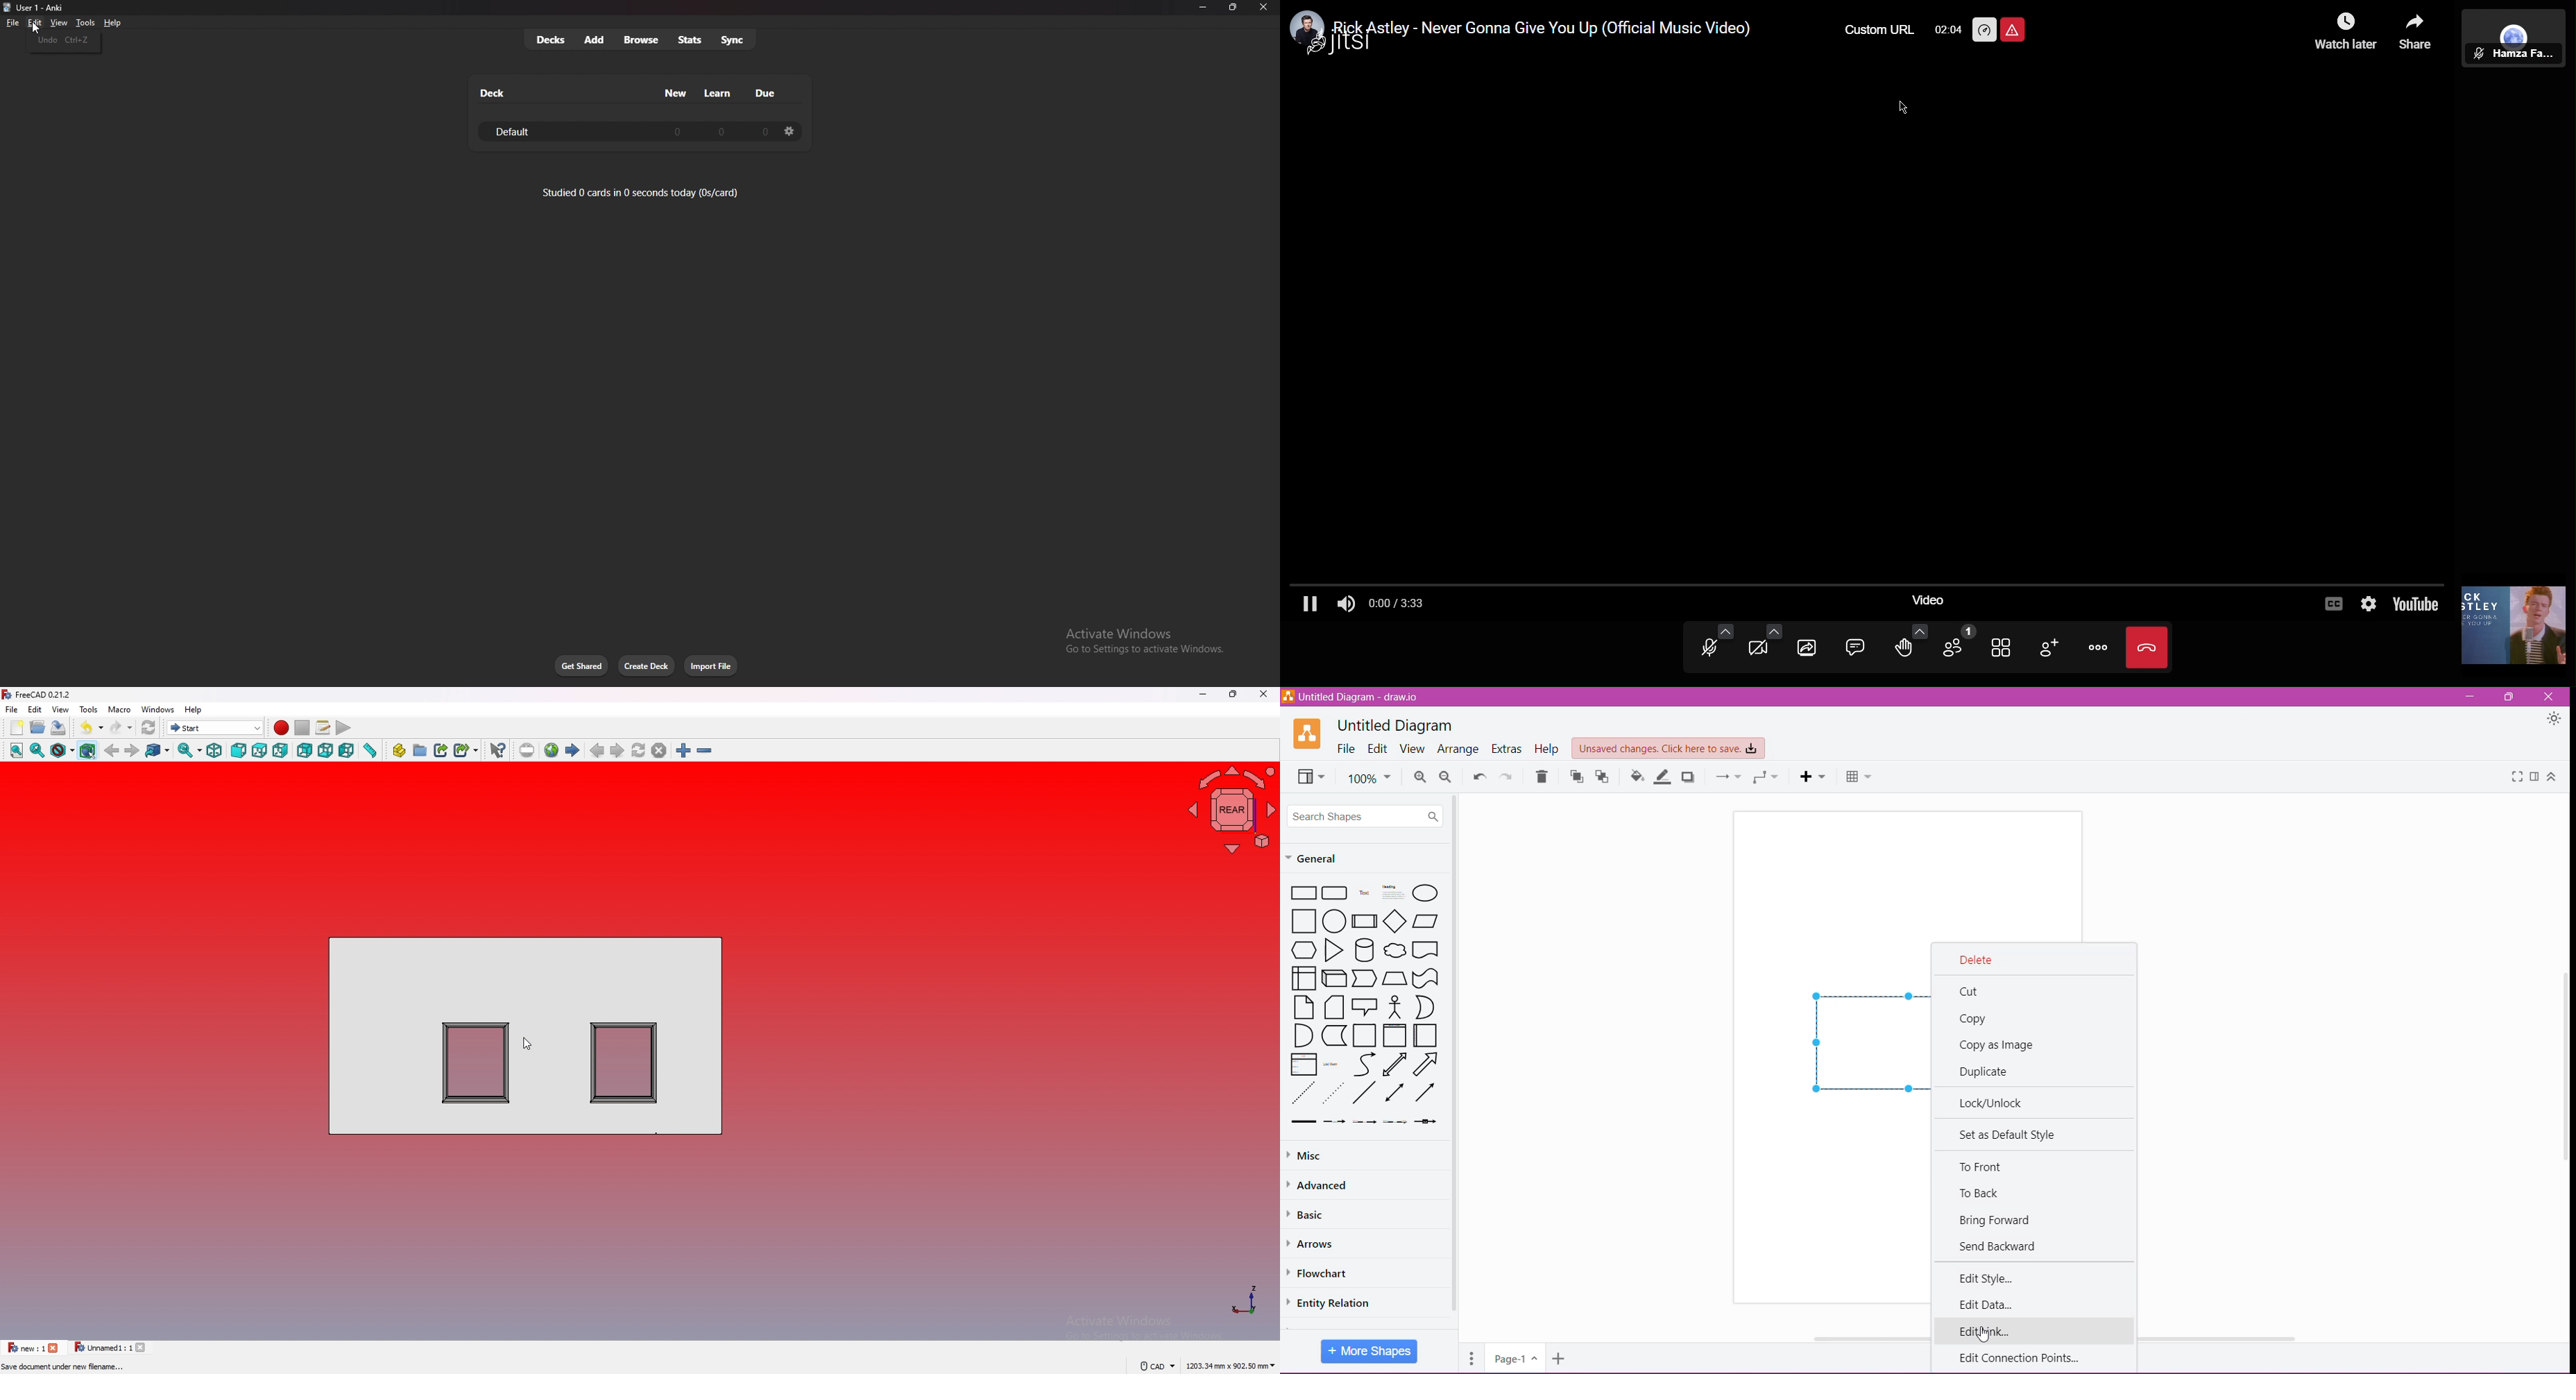 The image size is (2576, 1400). What do you see at coordinates (399, 751) in the screenshot?
I see `create part` at bounding box center [399, 751].